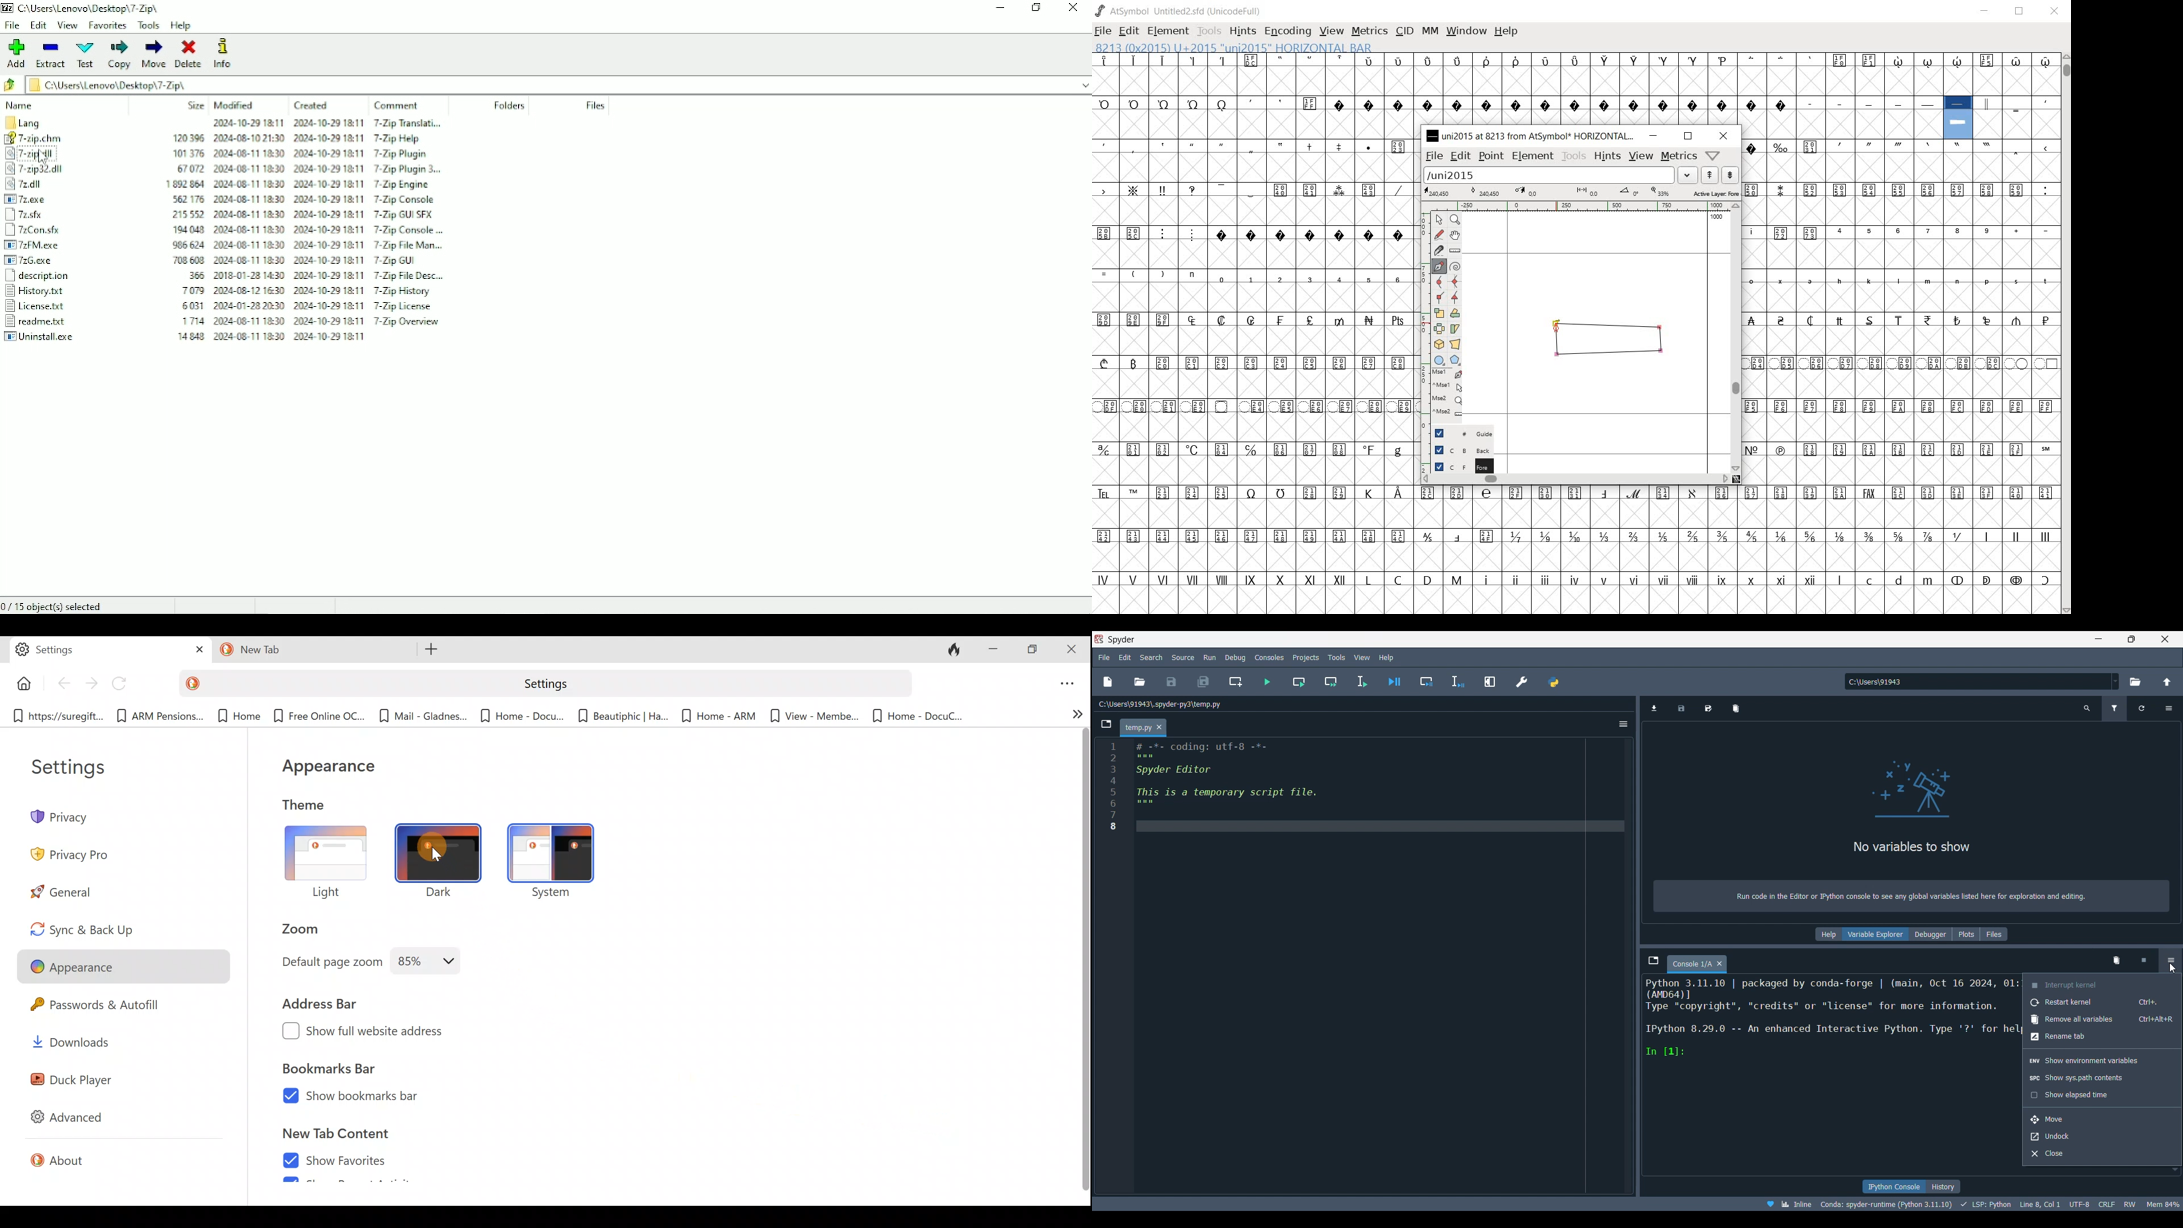 This screenshot has height=1232, width=2184. I want to click on Remove all variables, so click(1736, 708).